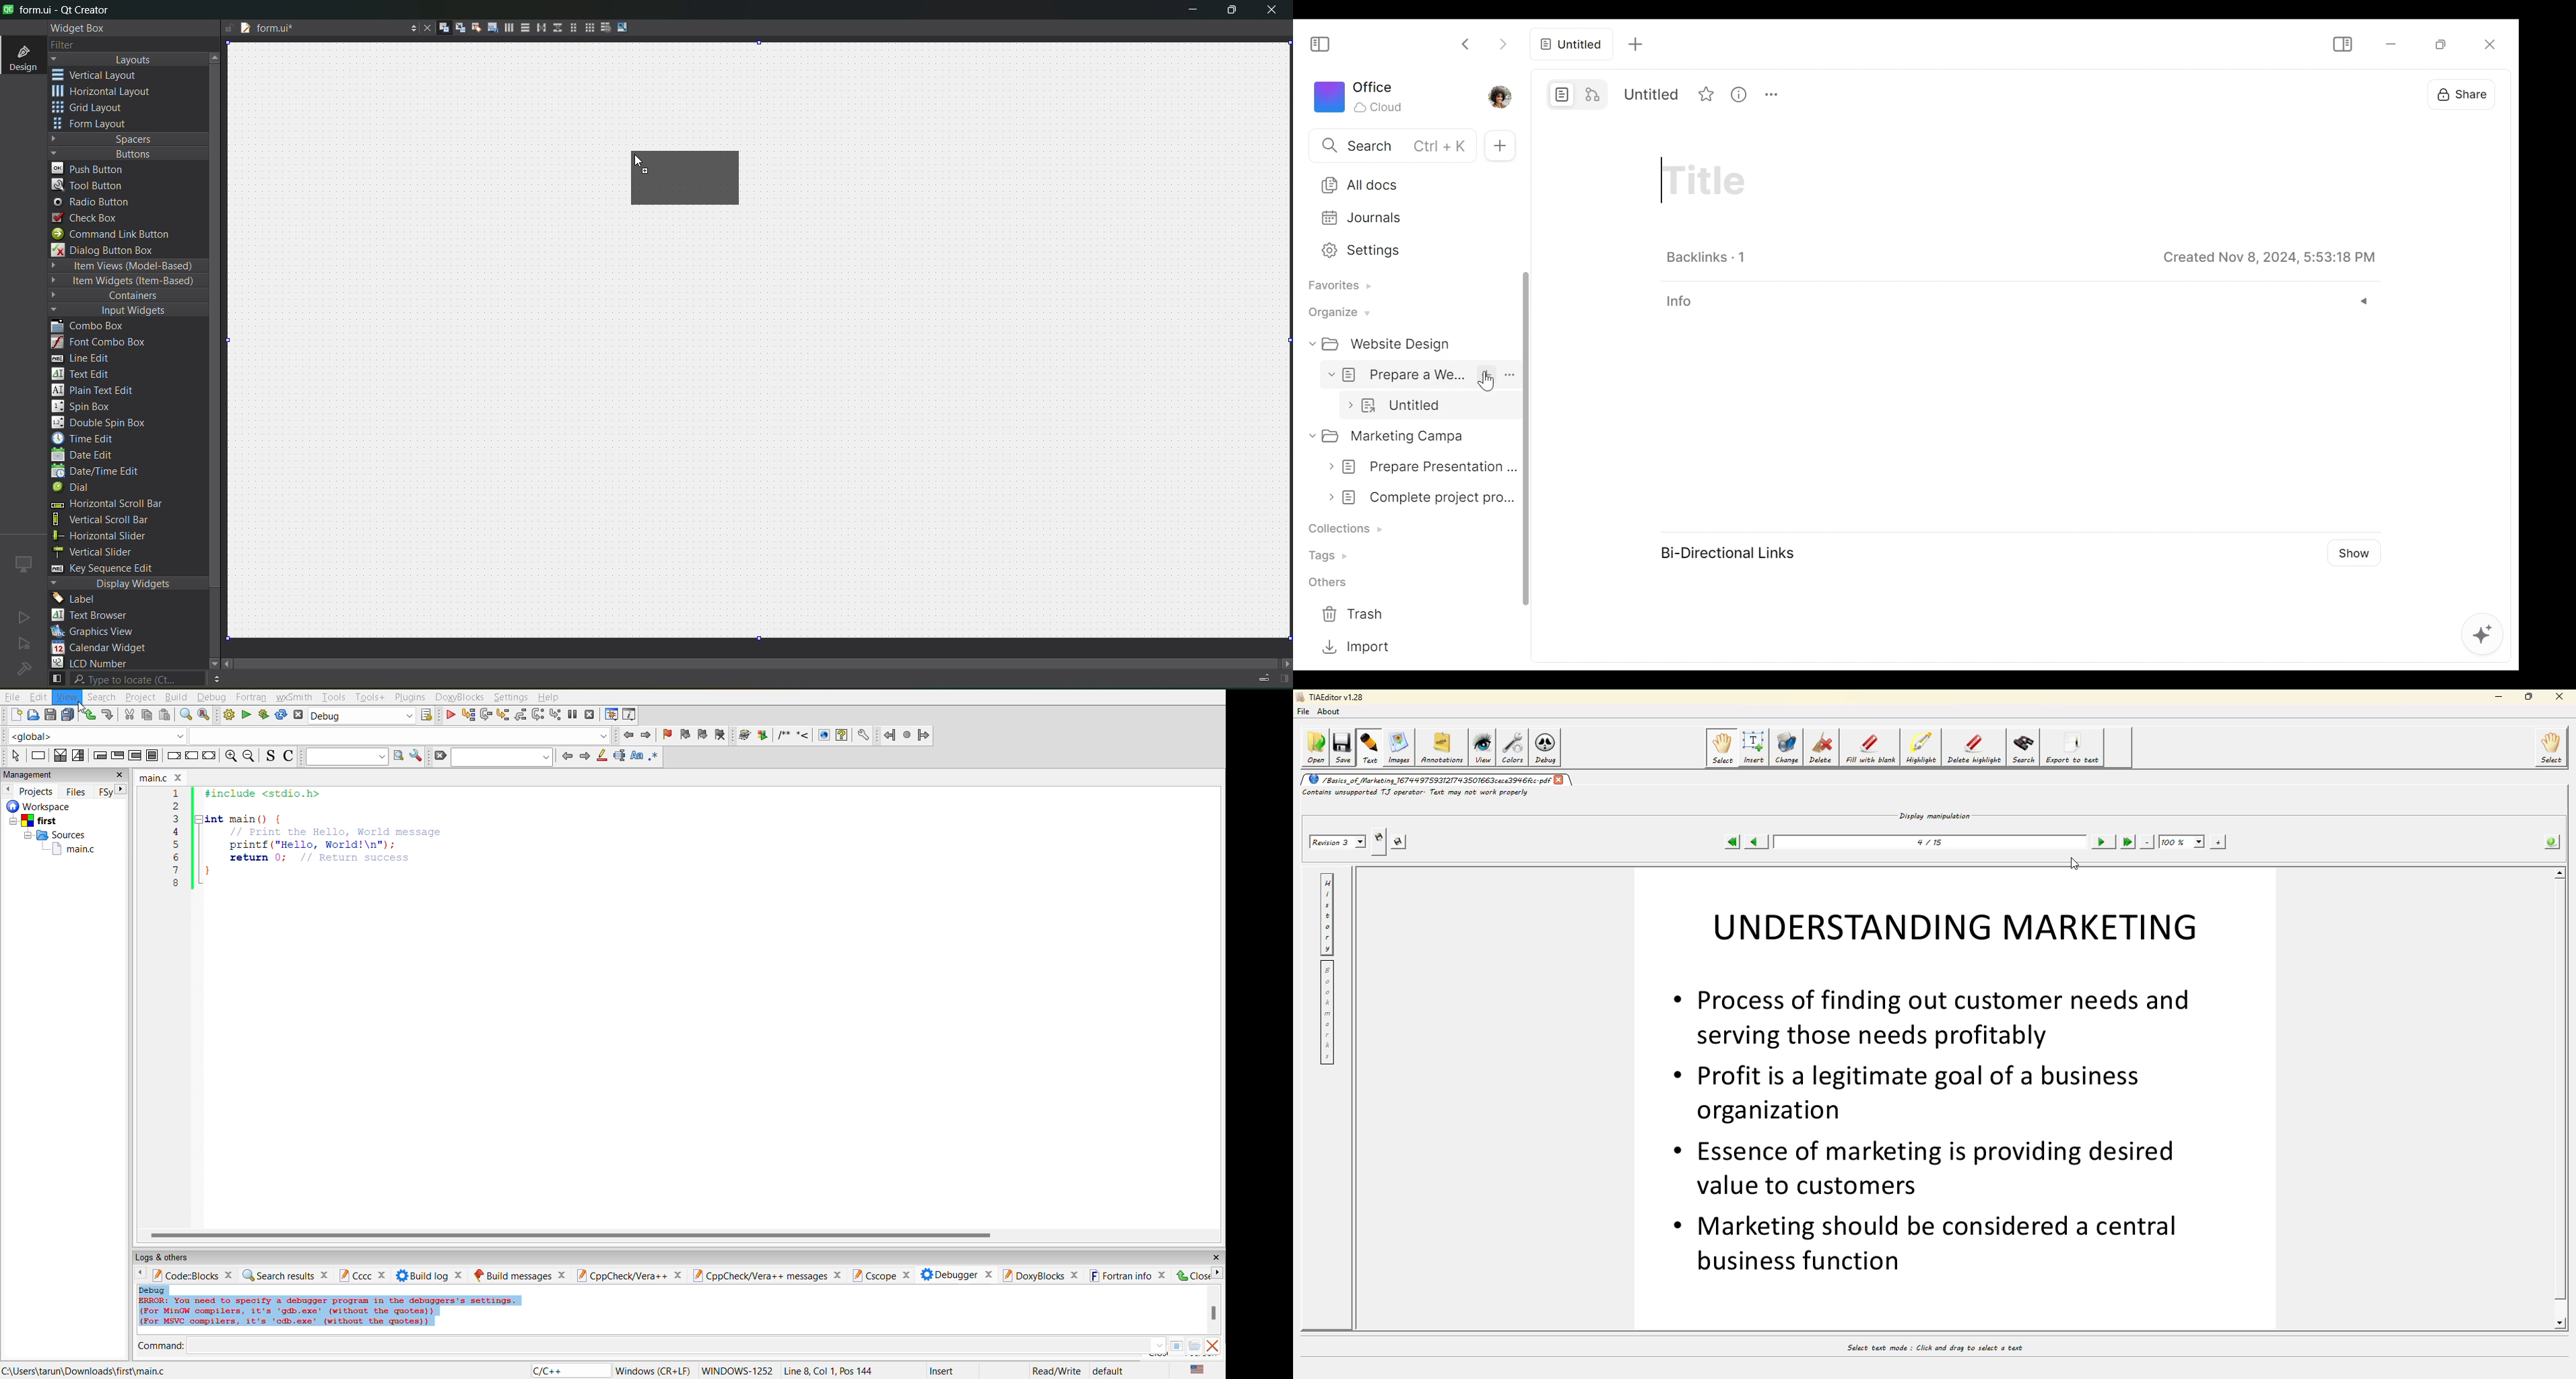 The image size is (2576, 1400). What do you see at coordinates (282, 716) in the screenshot?
I see `rebuild` at bounding box center [282, 716].